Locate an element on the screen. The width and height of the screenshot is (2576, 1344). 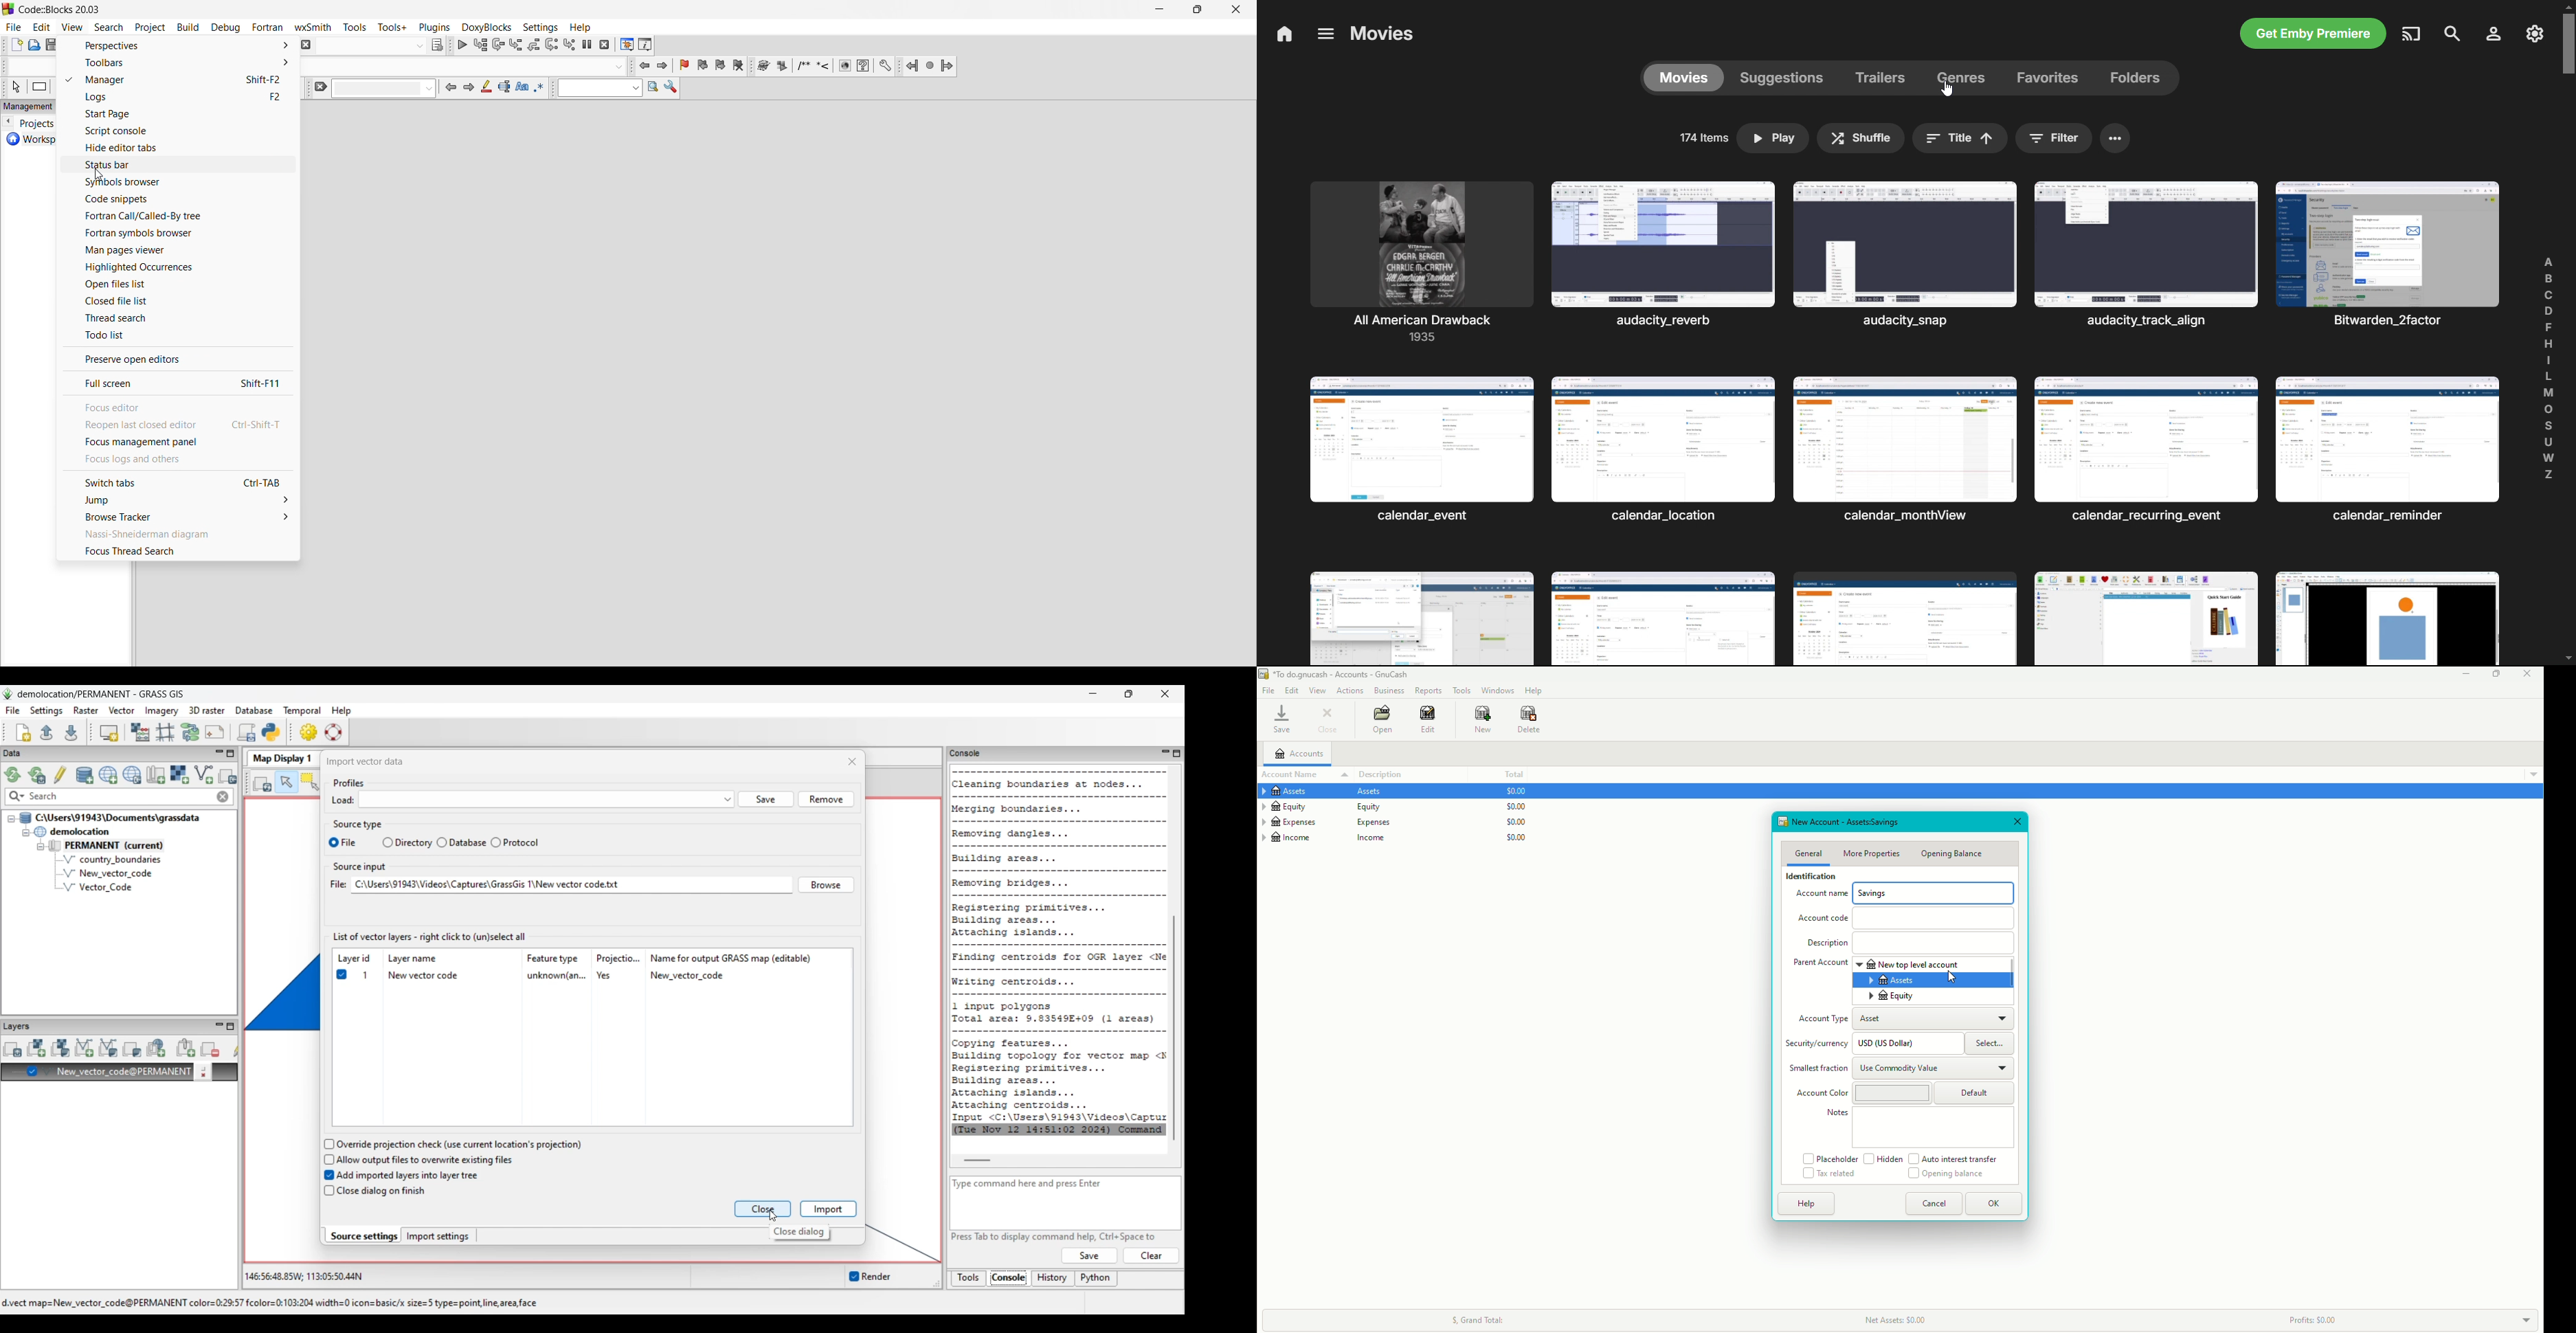
pl 2
feT=2N\
/ GOGRA BERGEN
5 +=
All American Drawback
1935 is located at coordinates (1423, 263).